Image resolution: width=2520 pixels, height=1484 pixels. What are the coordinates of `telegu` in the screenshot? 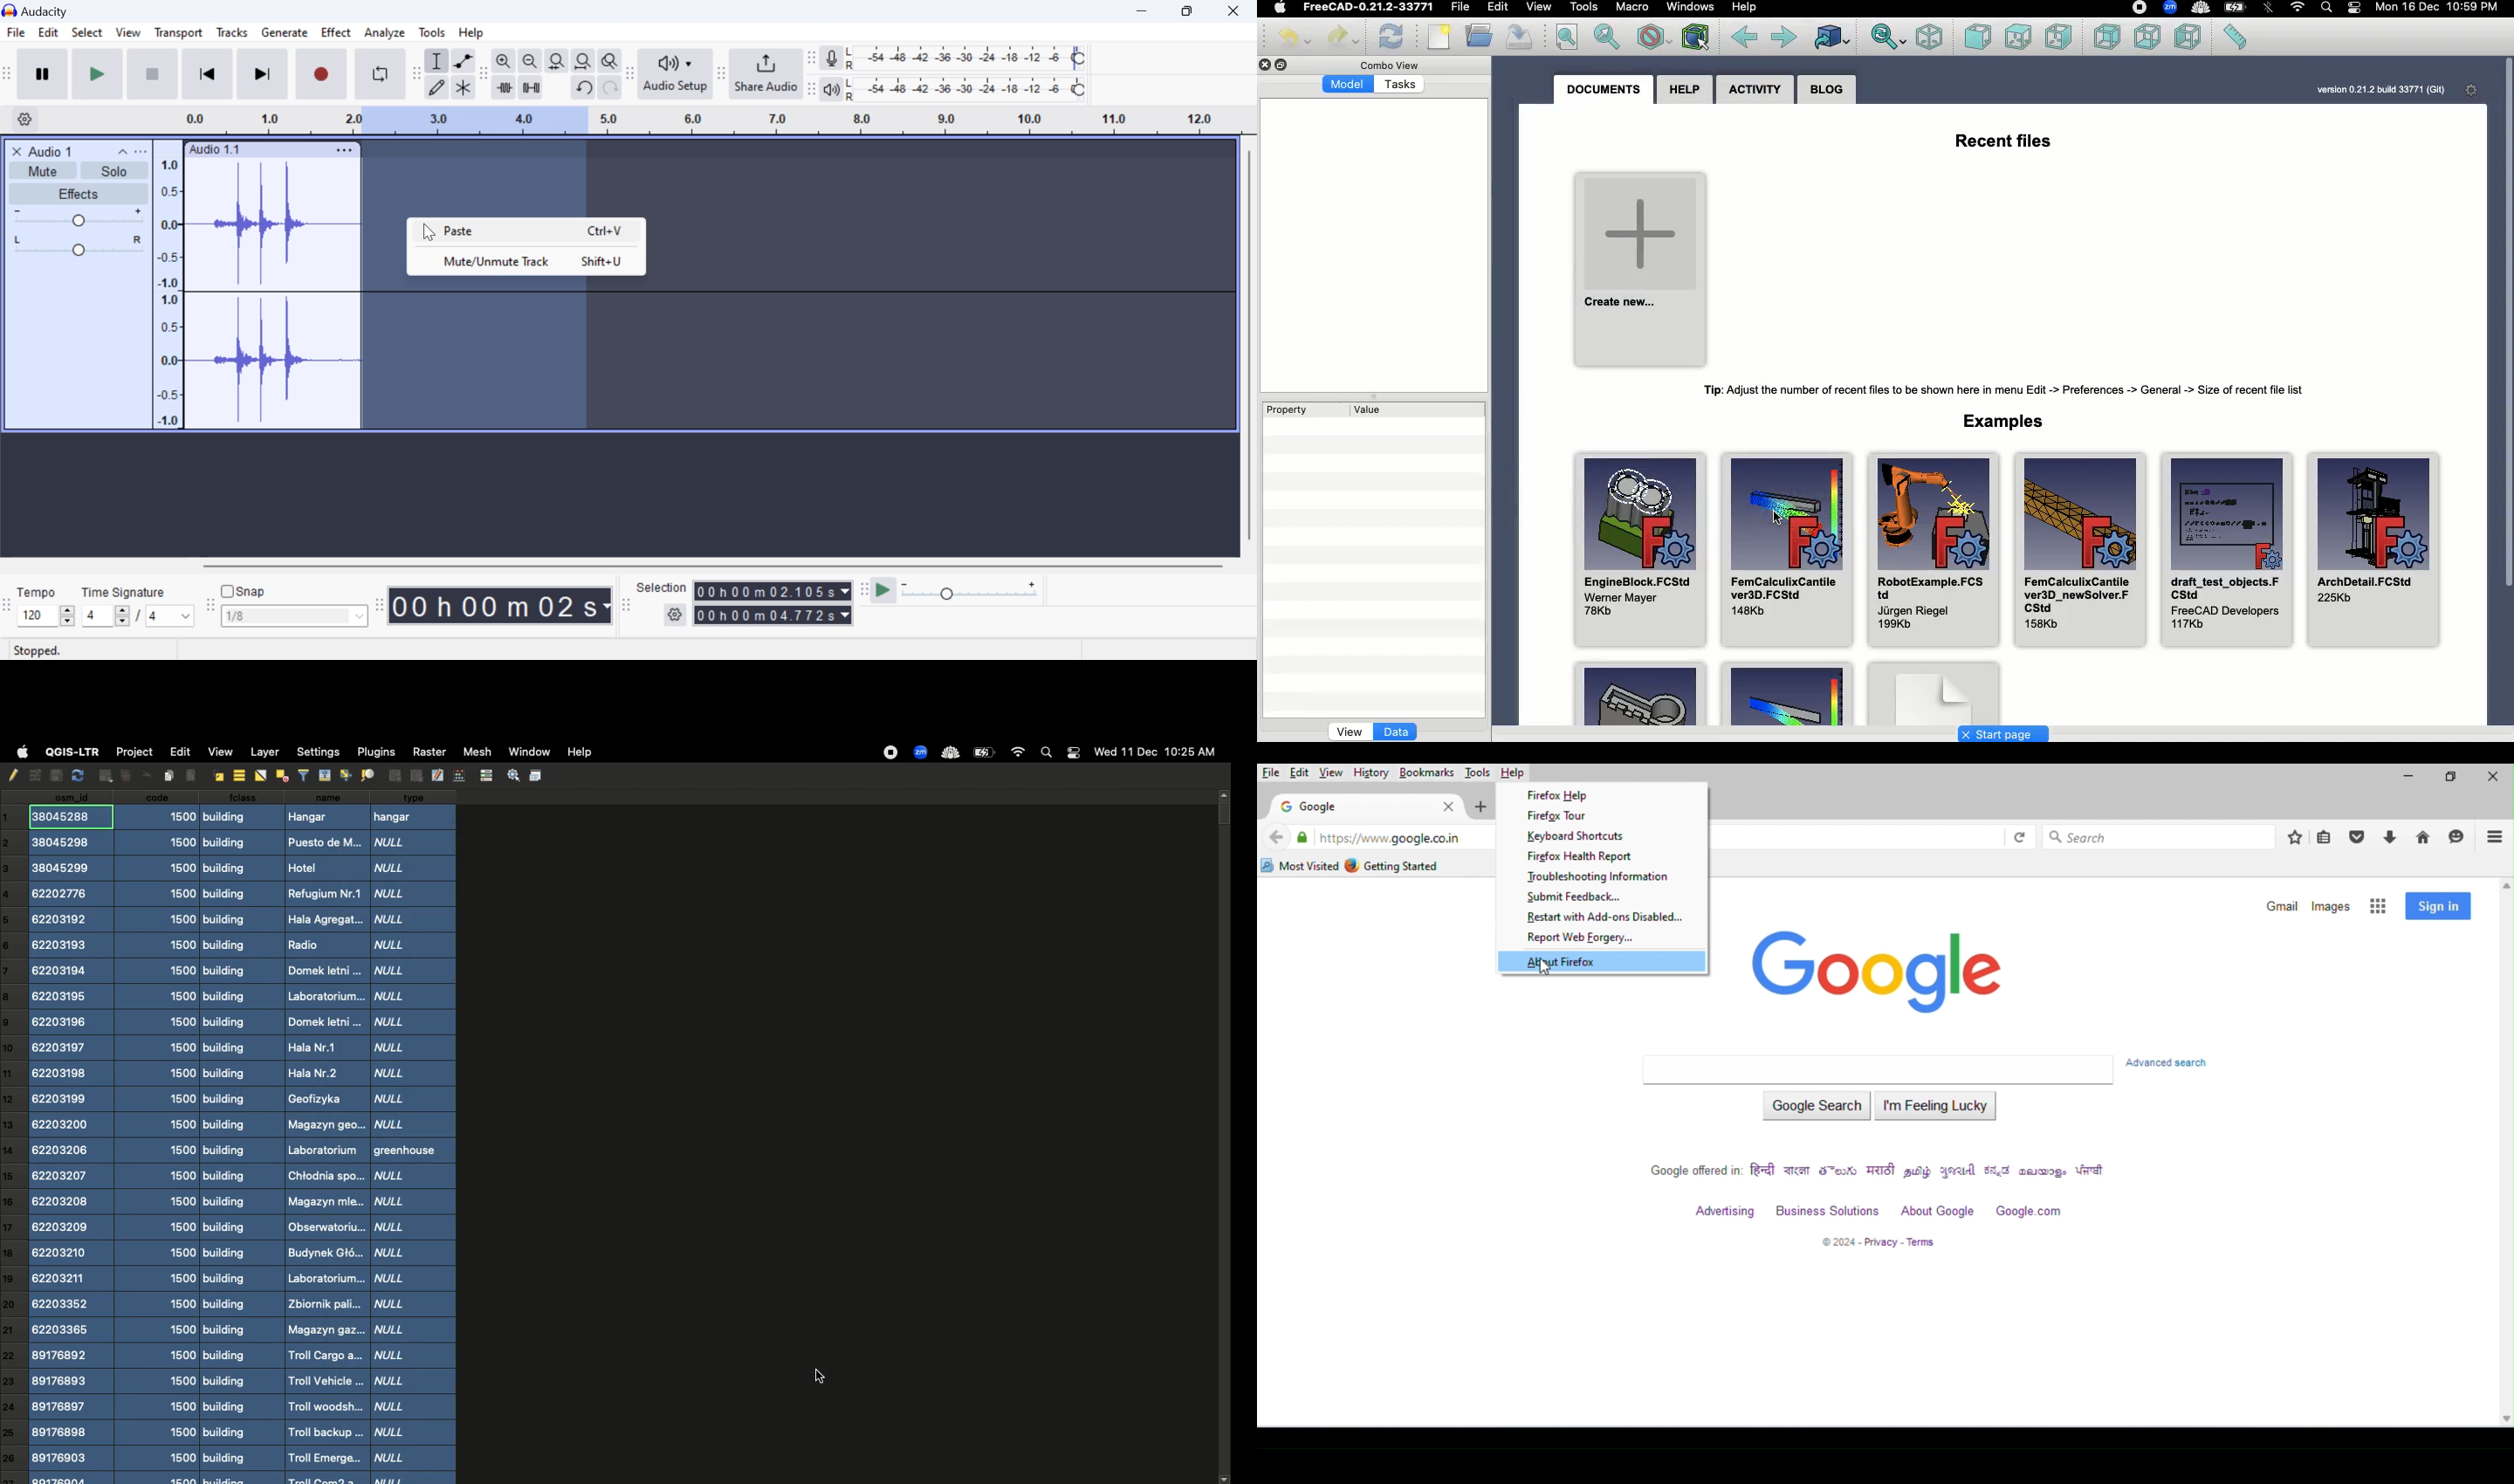 It's located at (1840, 1171).